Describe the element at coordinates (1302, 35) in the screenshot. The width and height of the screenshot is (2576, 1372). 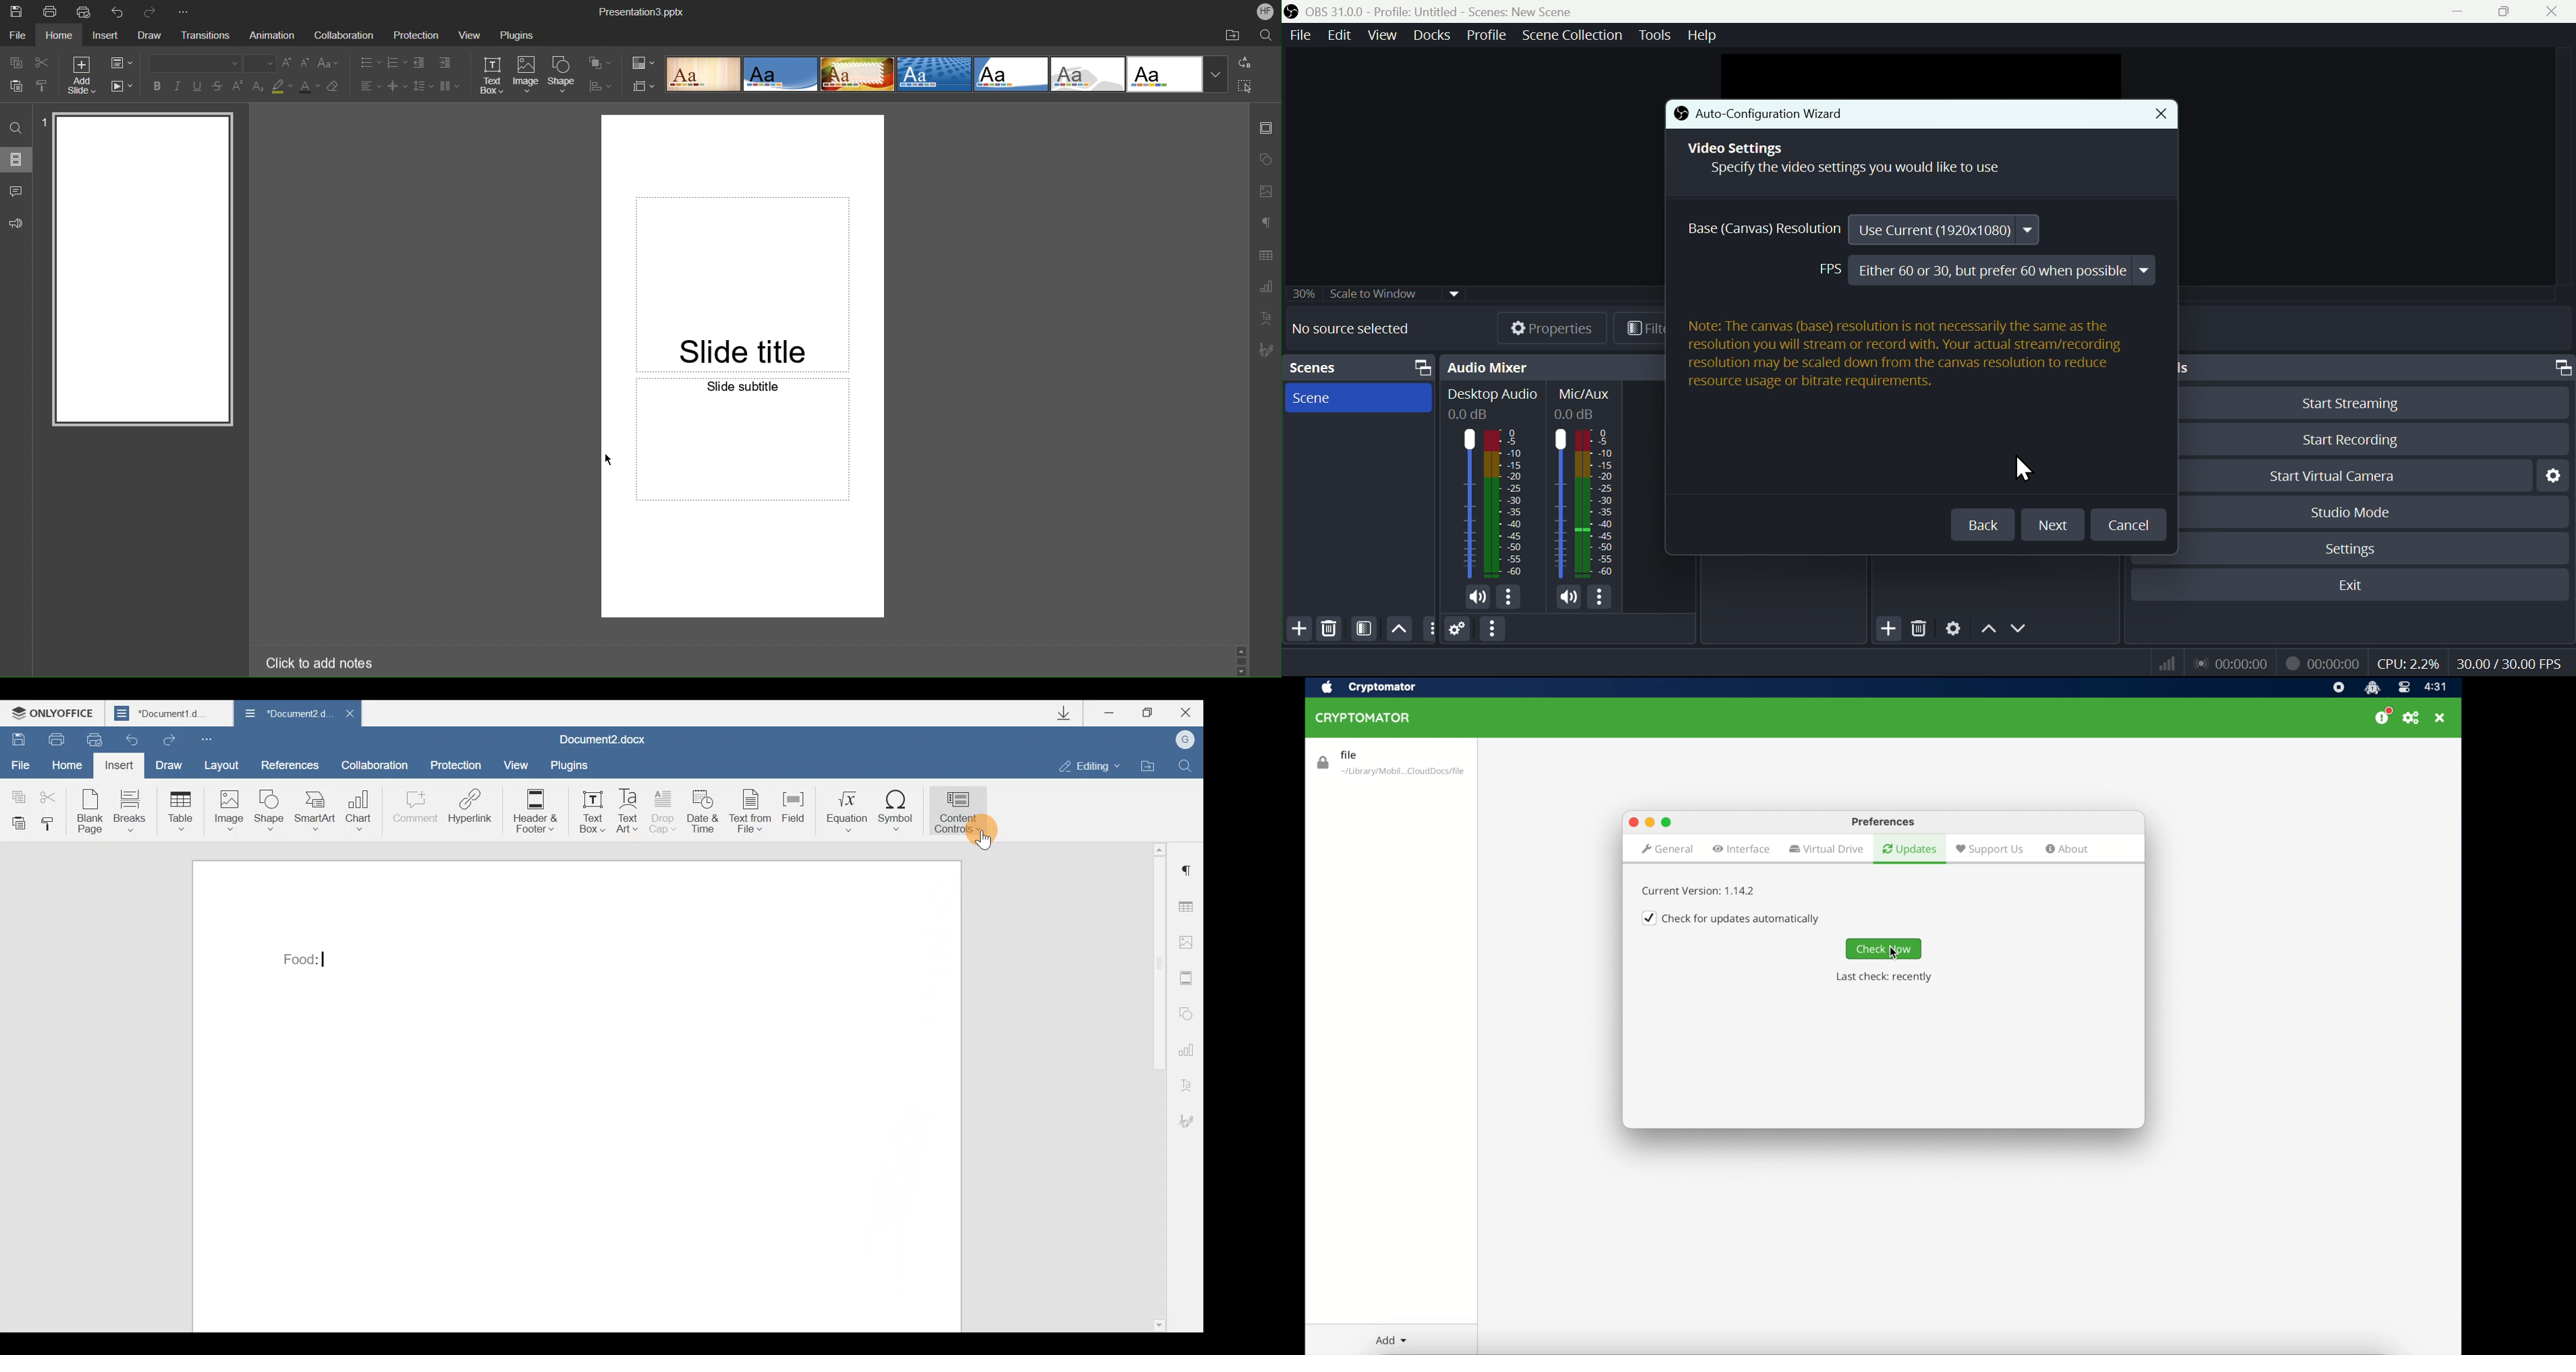
I see `File` at that location.